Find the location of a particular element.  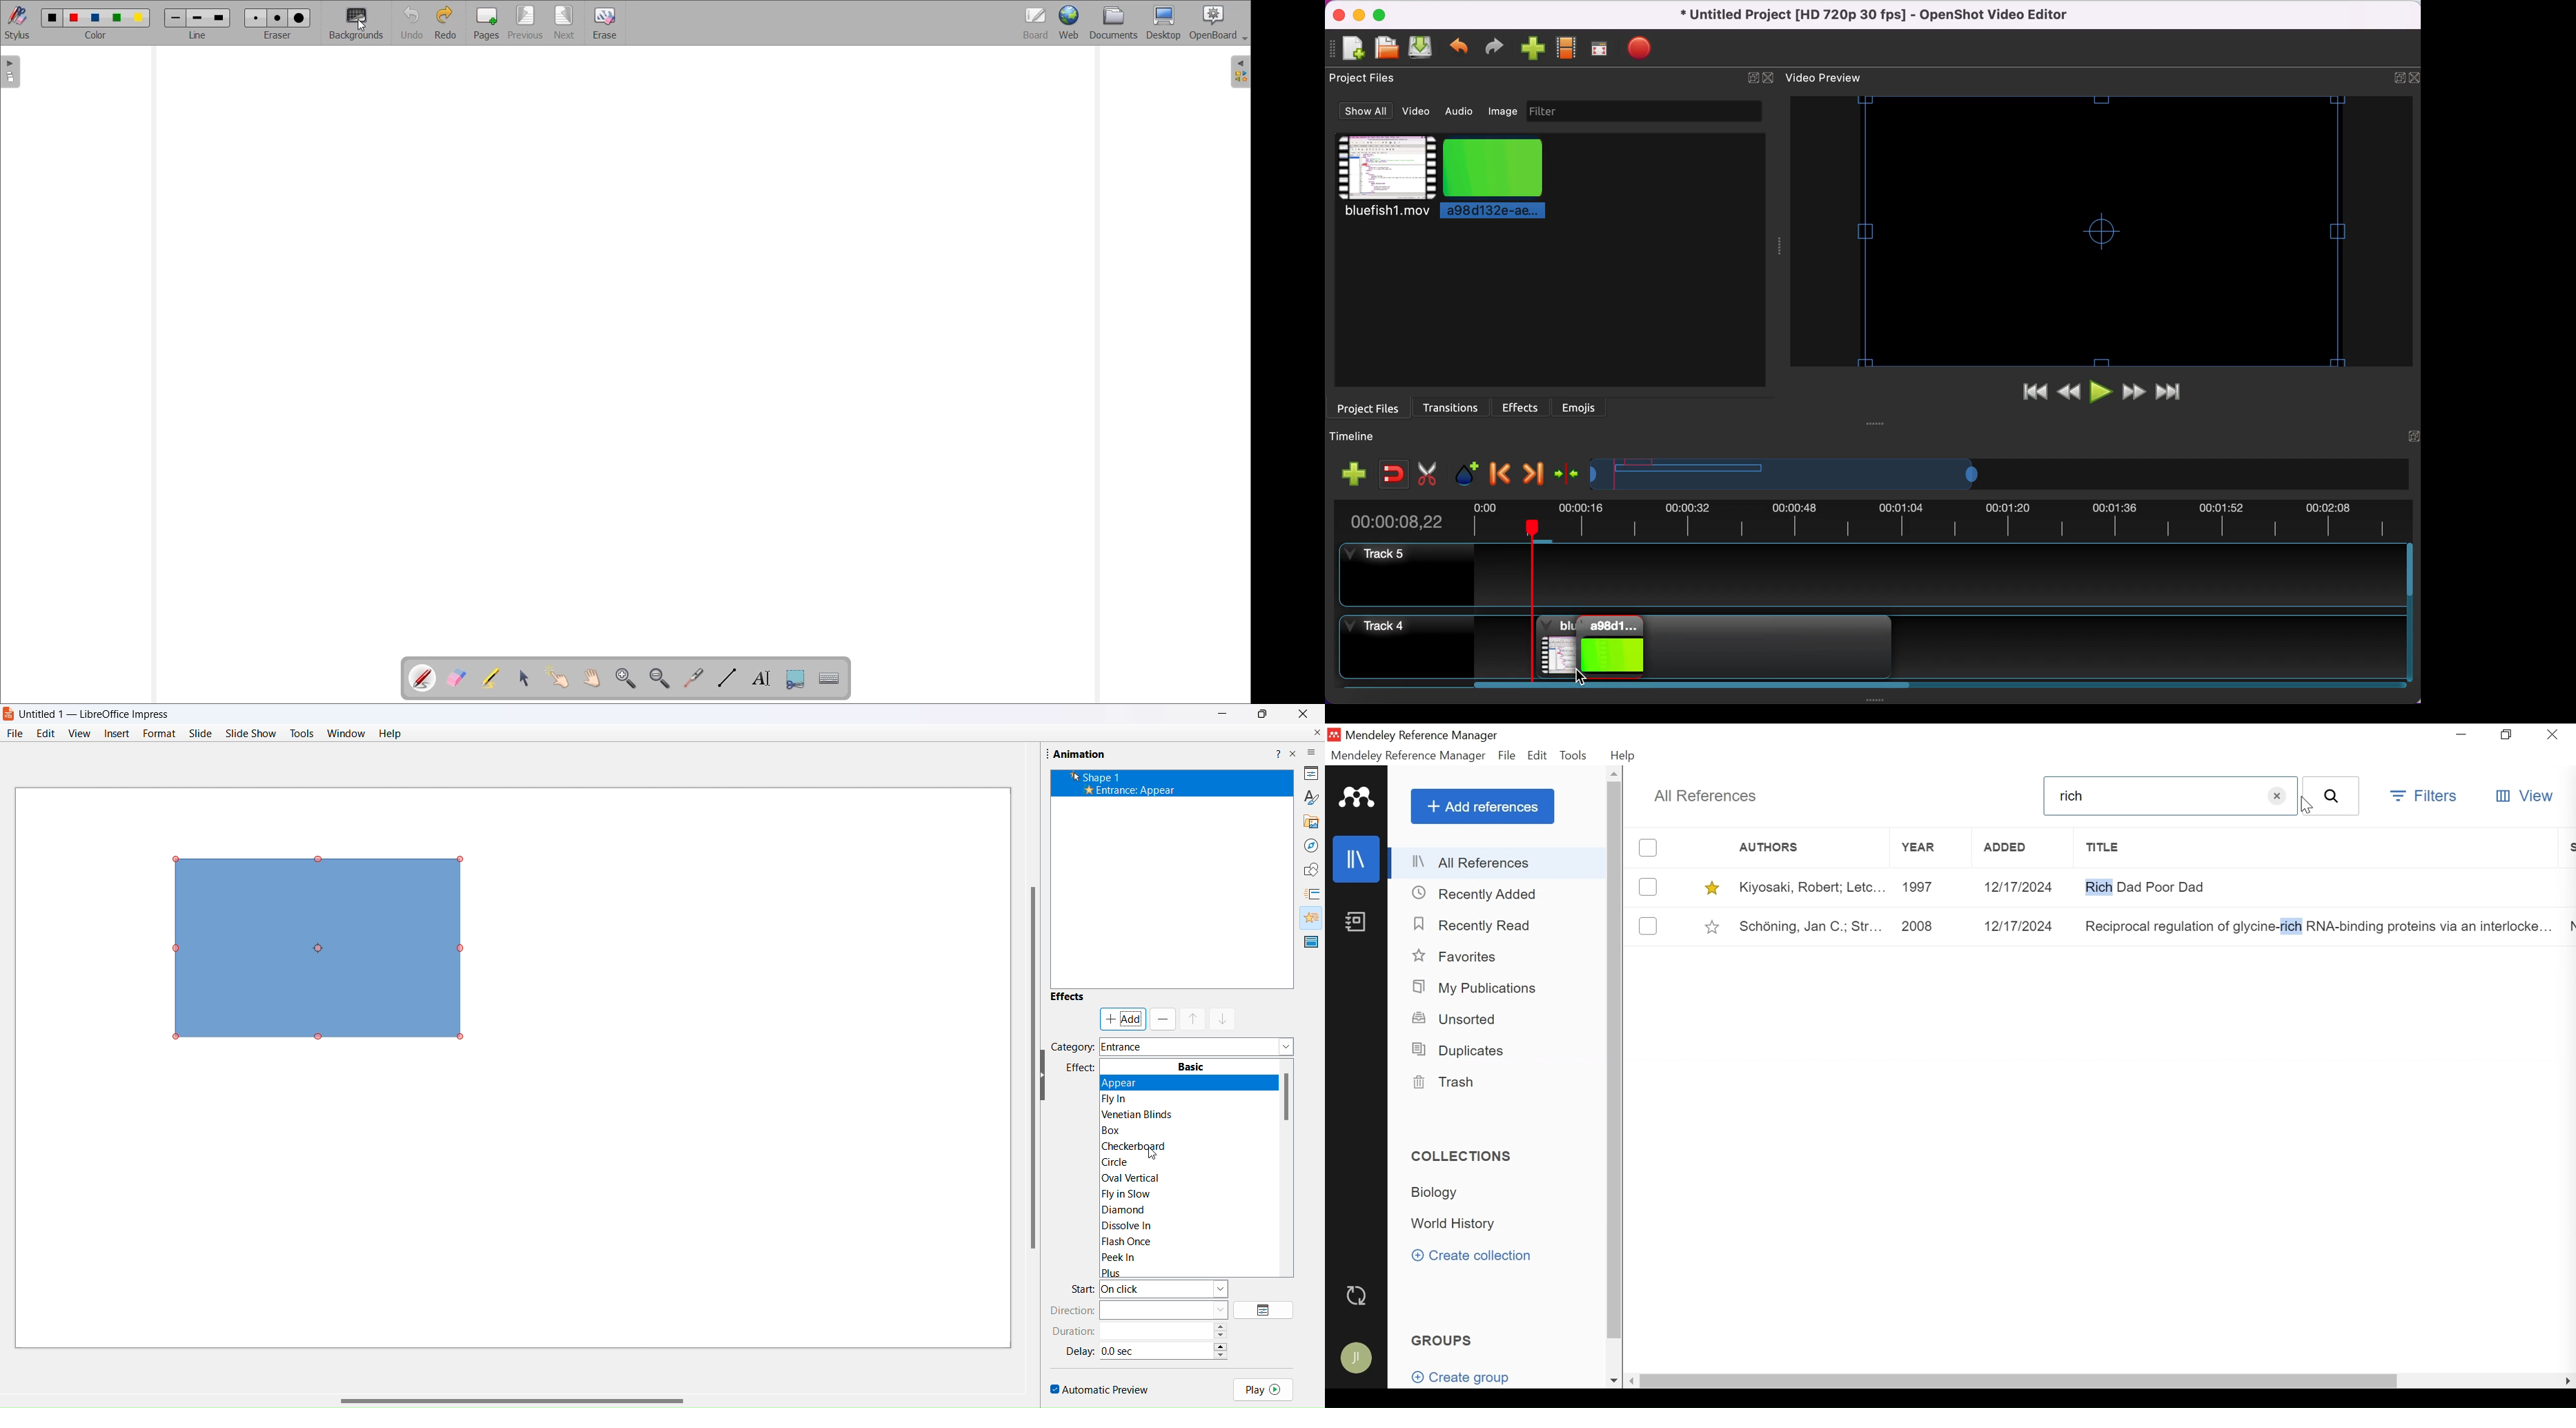

Create Group is located at coordinates (1459, 1373).